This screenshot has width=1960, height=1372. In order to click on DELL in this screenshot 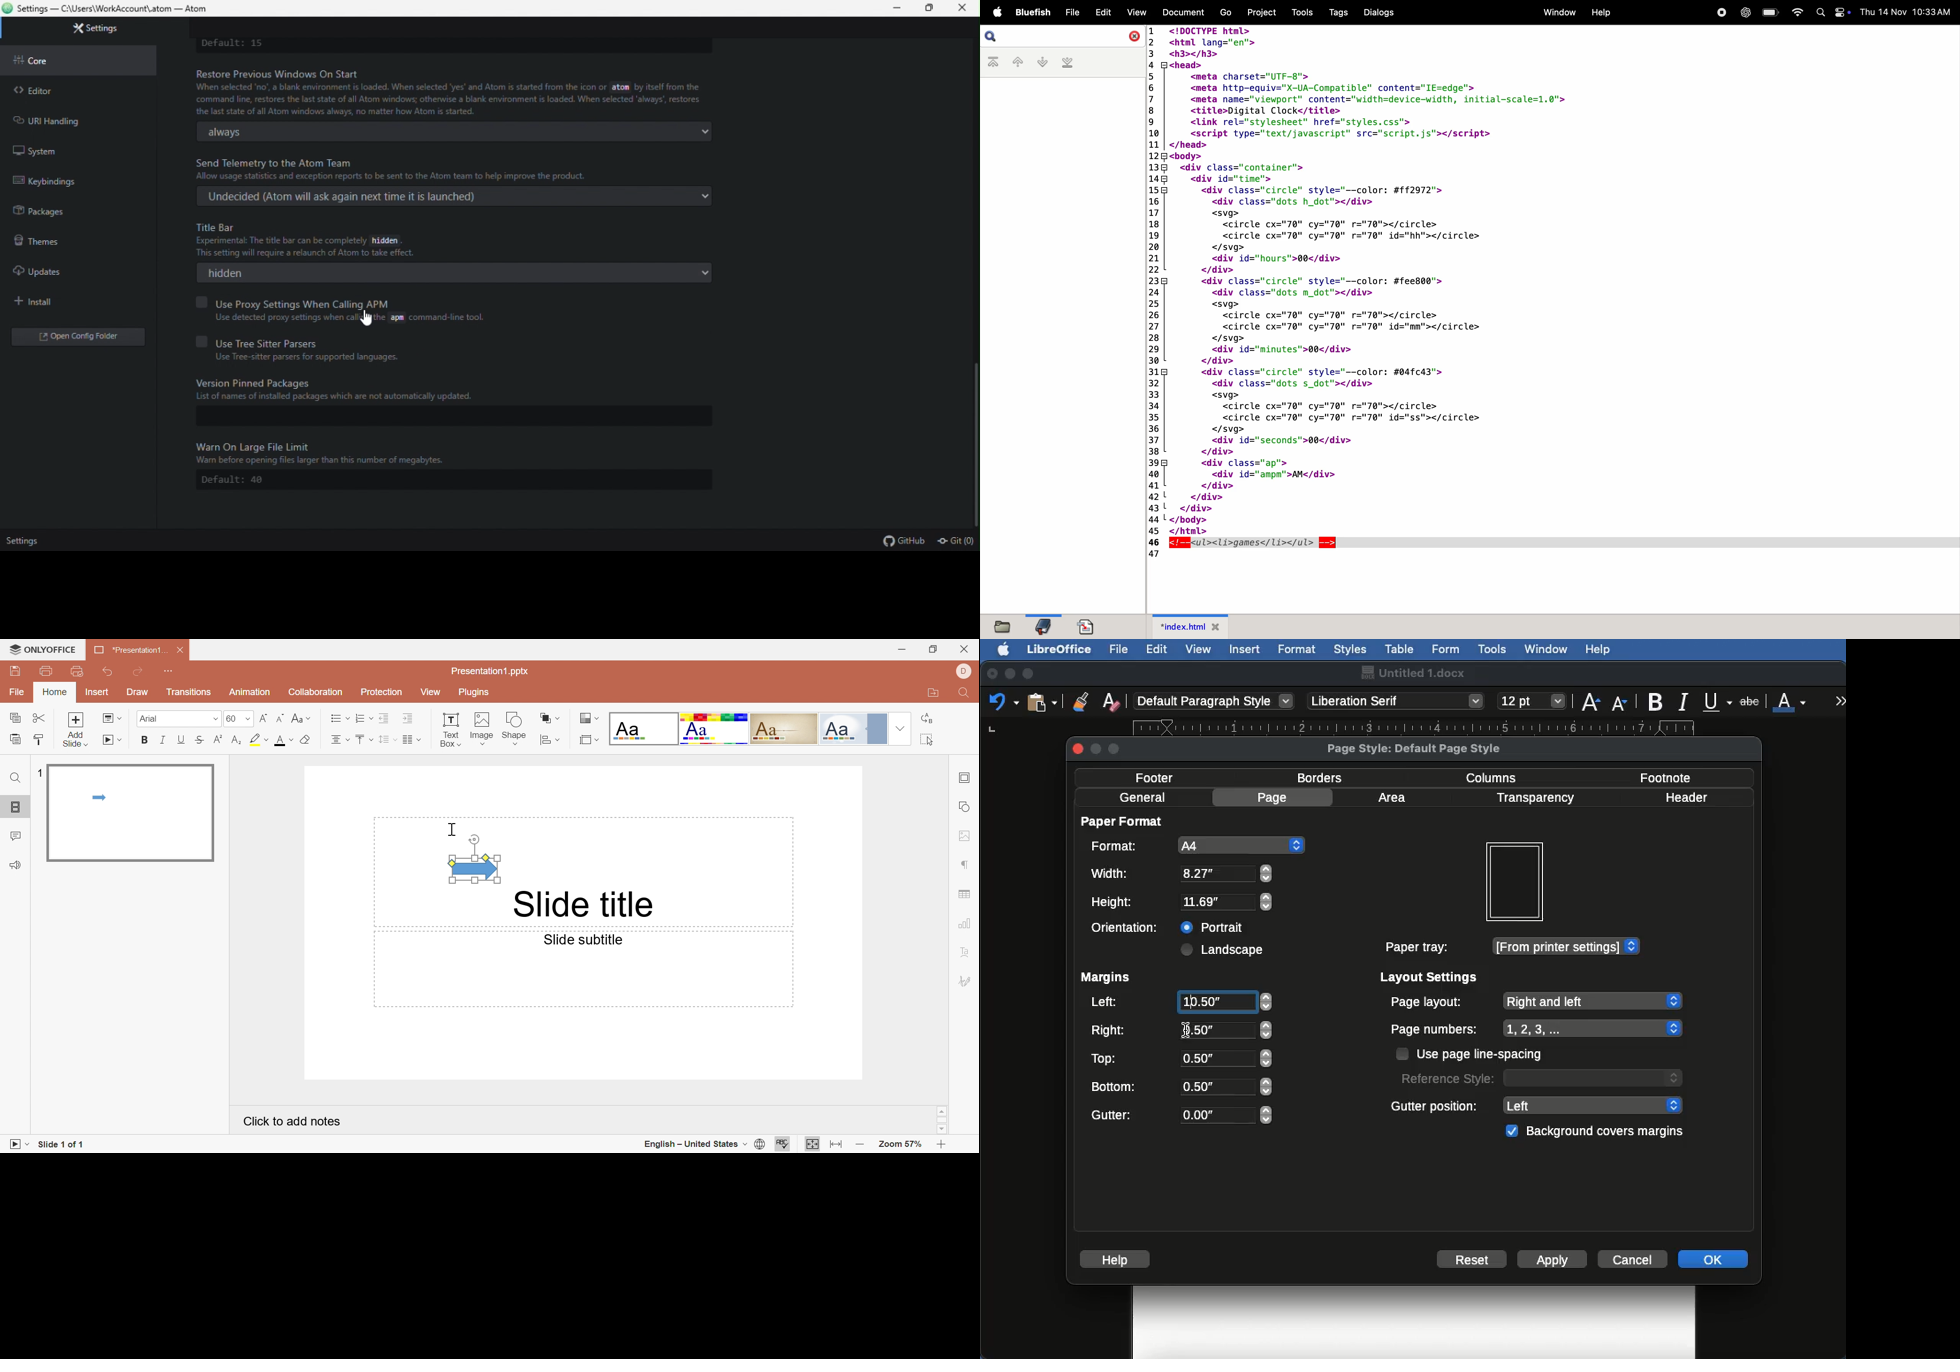, I will do `click(964, 672)`.